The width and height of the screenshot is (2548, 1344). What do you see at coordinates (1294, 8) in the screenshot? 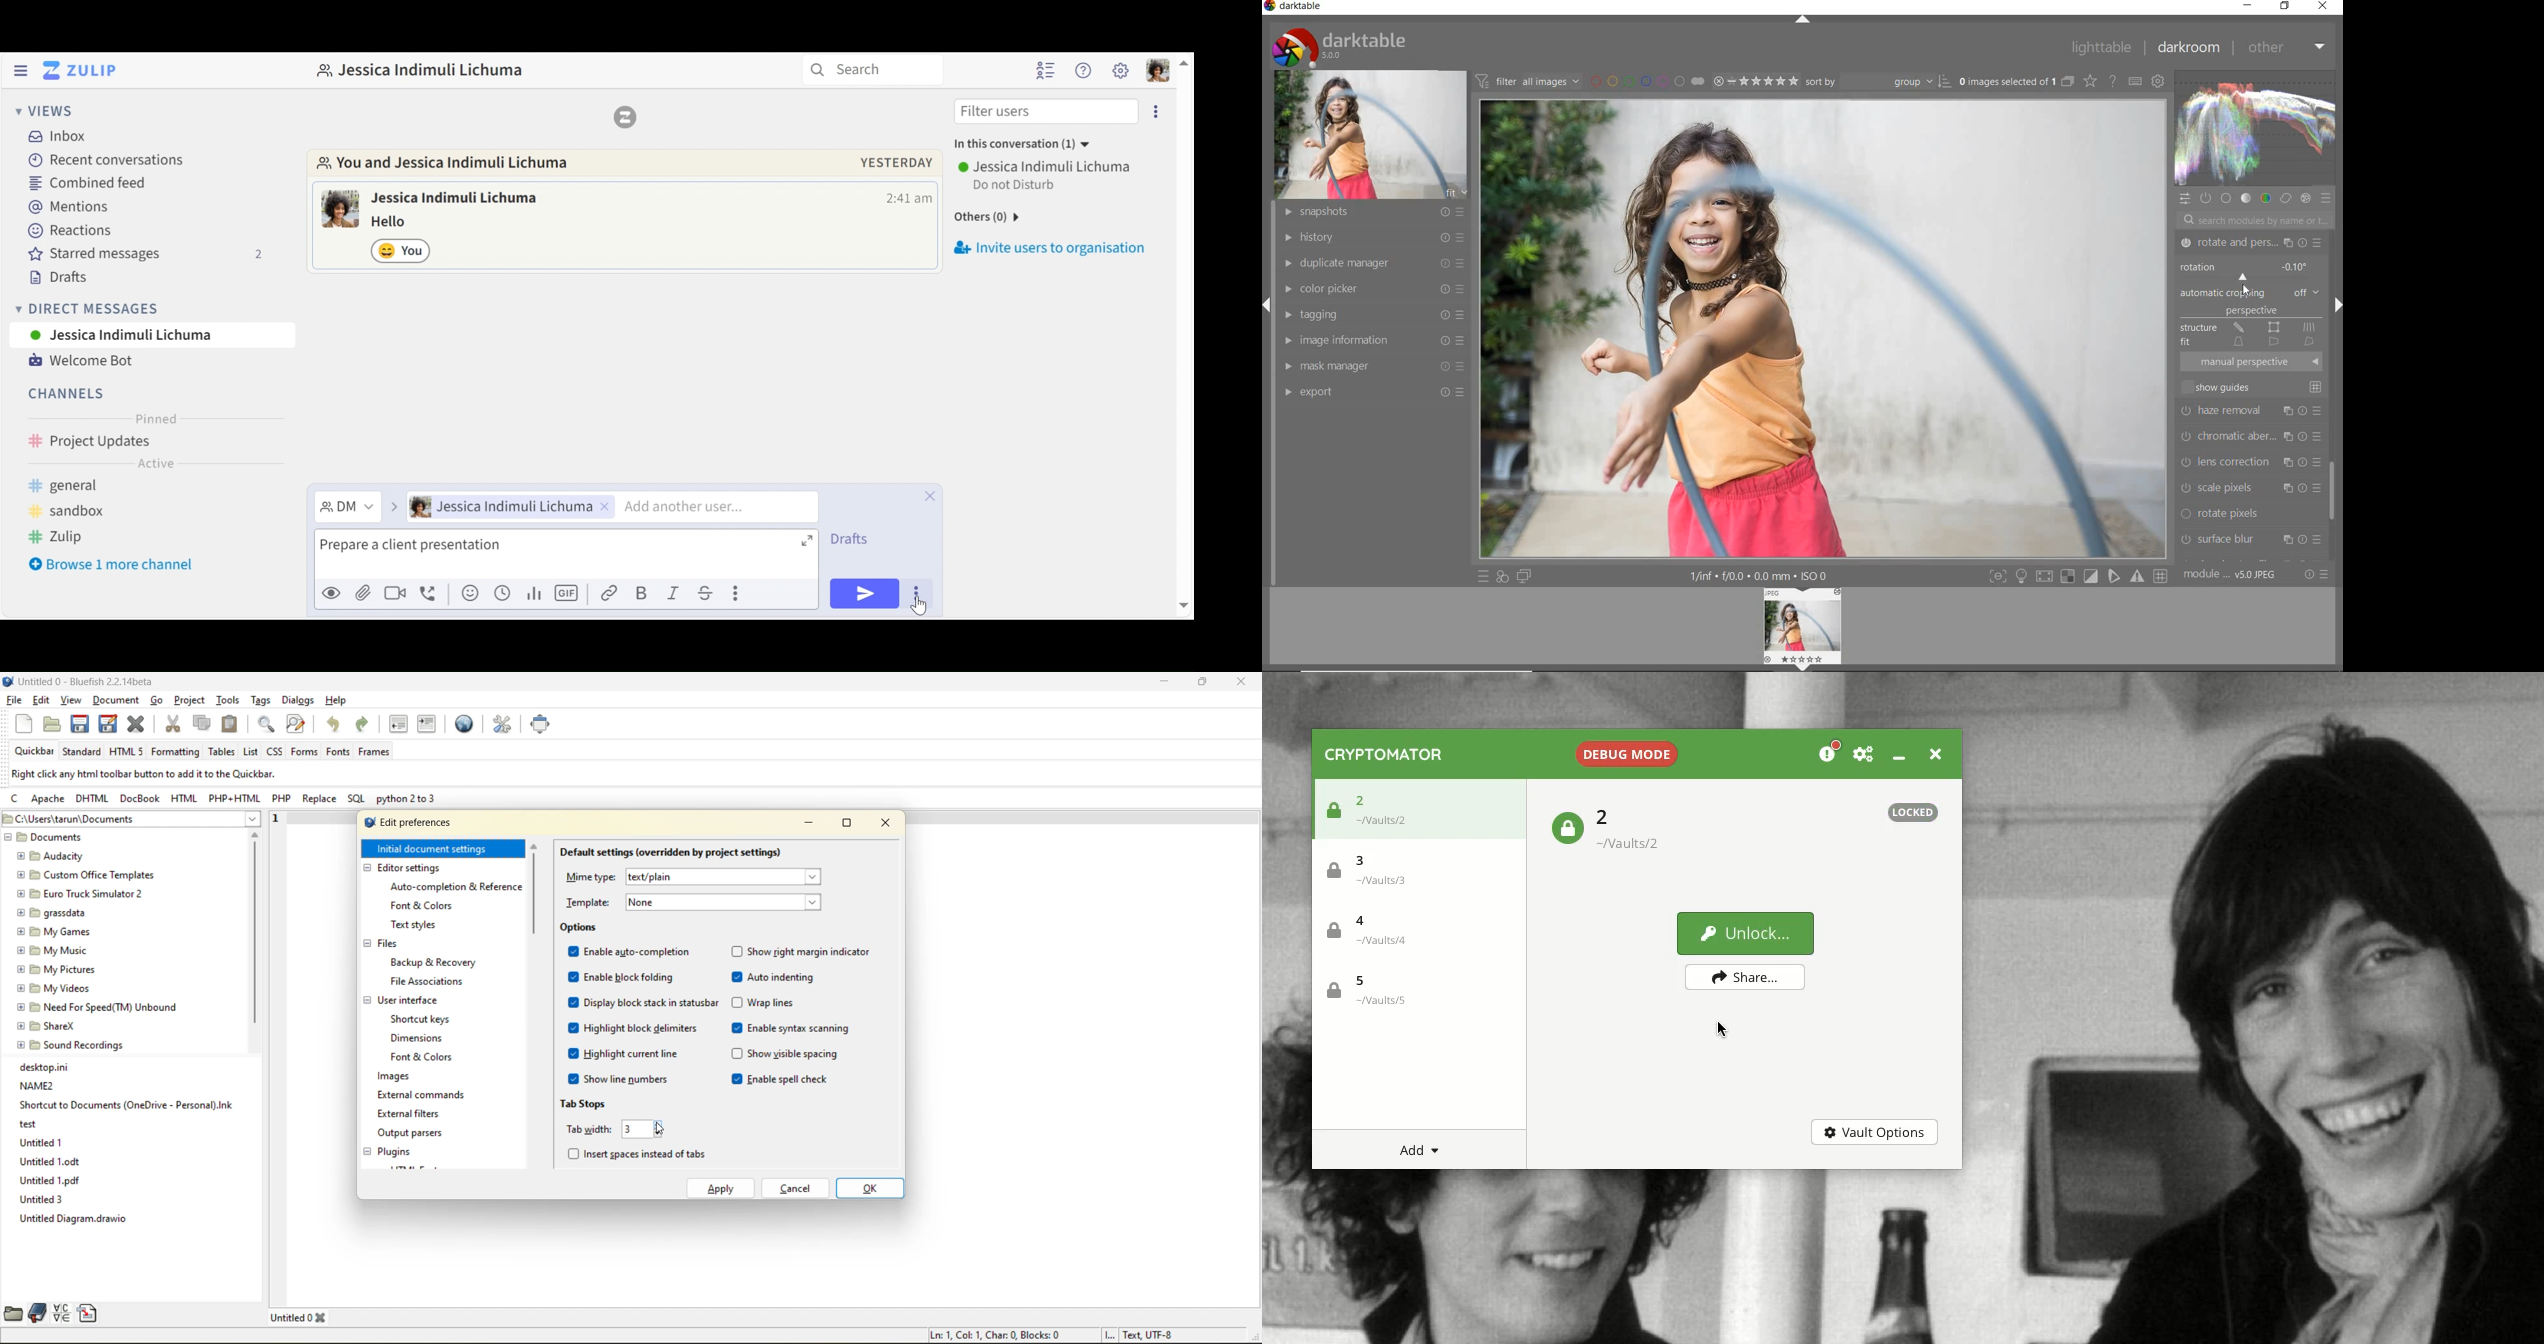
I see `system name` at bounding box center [1294, 8].